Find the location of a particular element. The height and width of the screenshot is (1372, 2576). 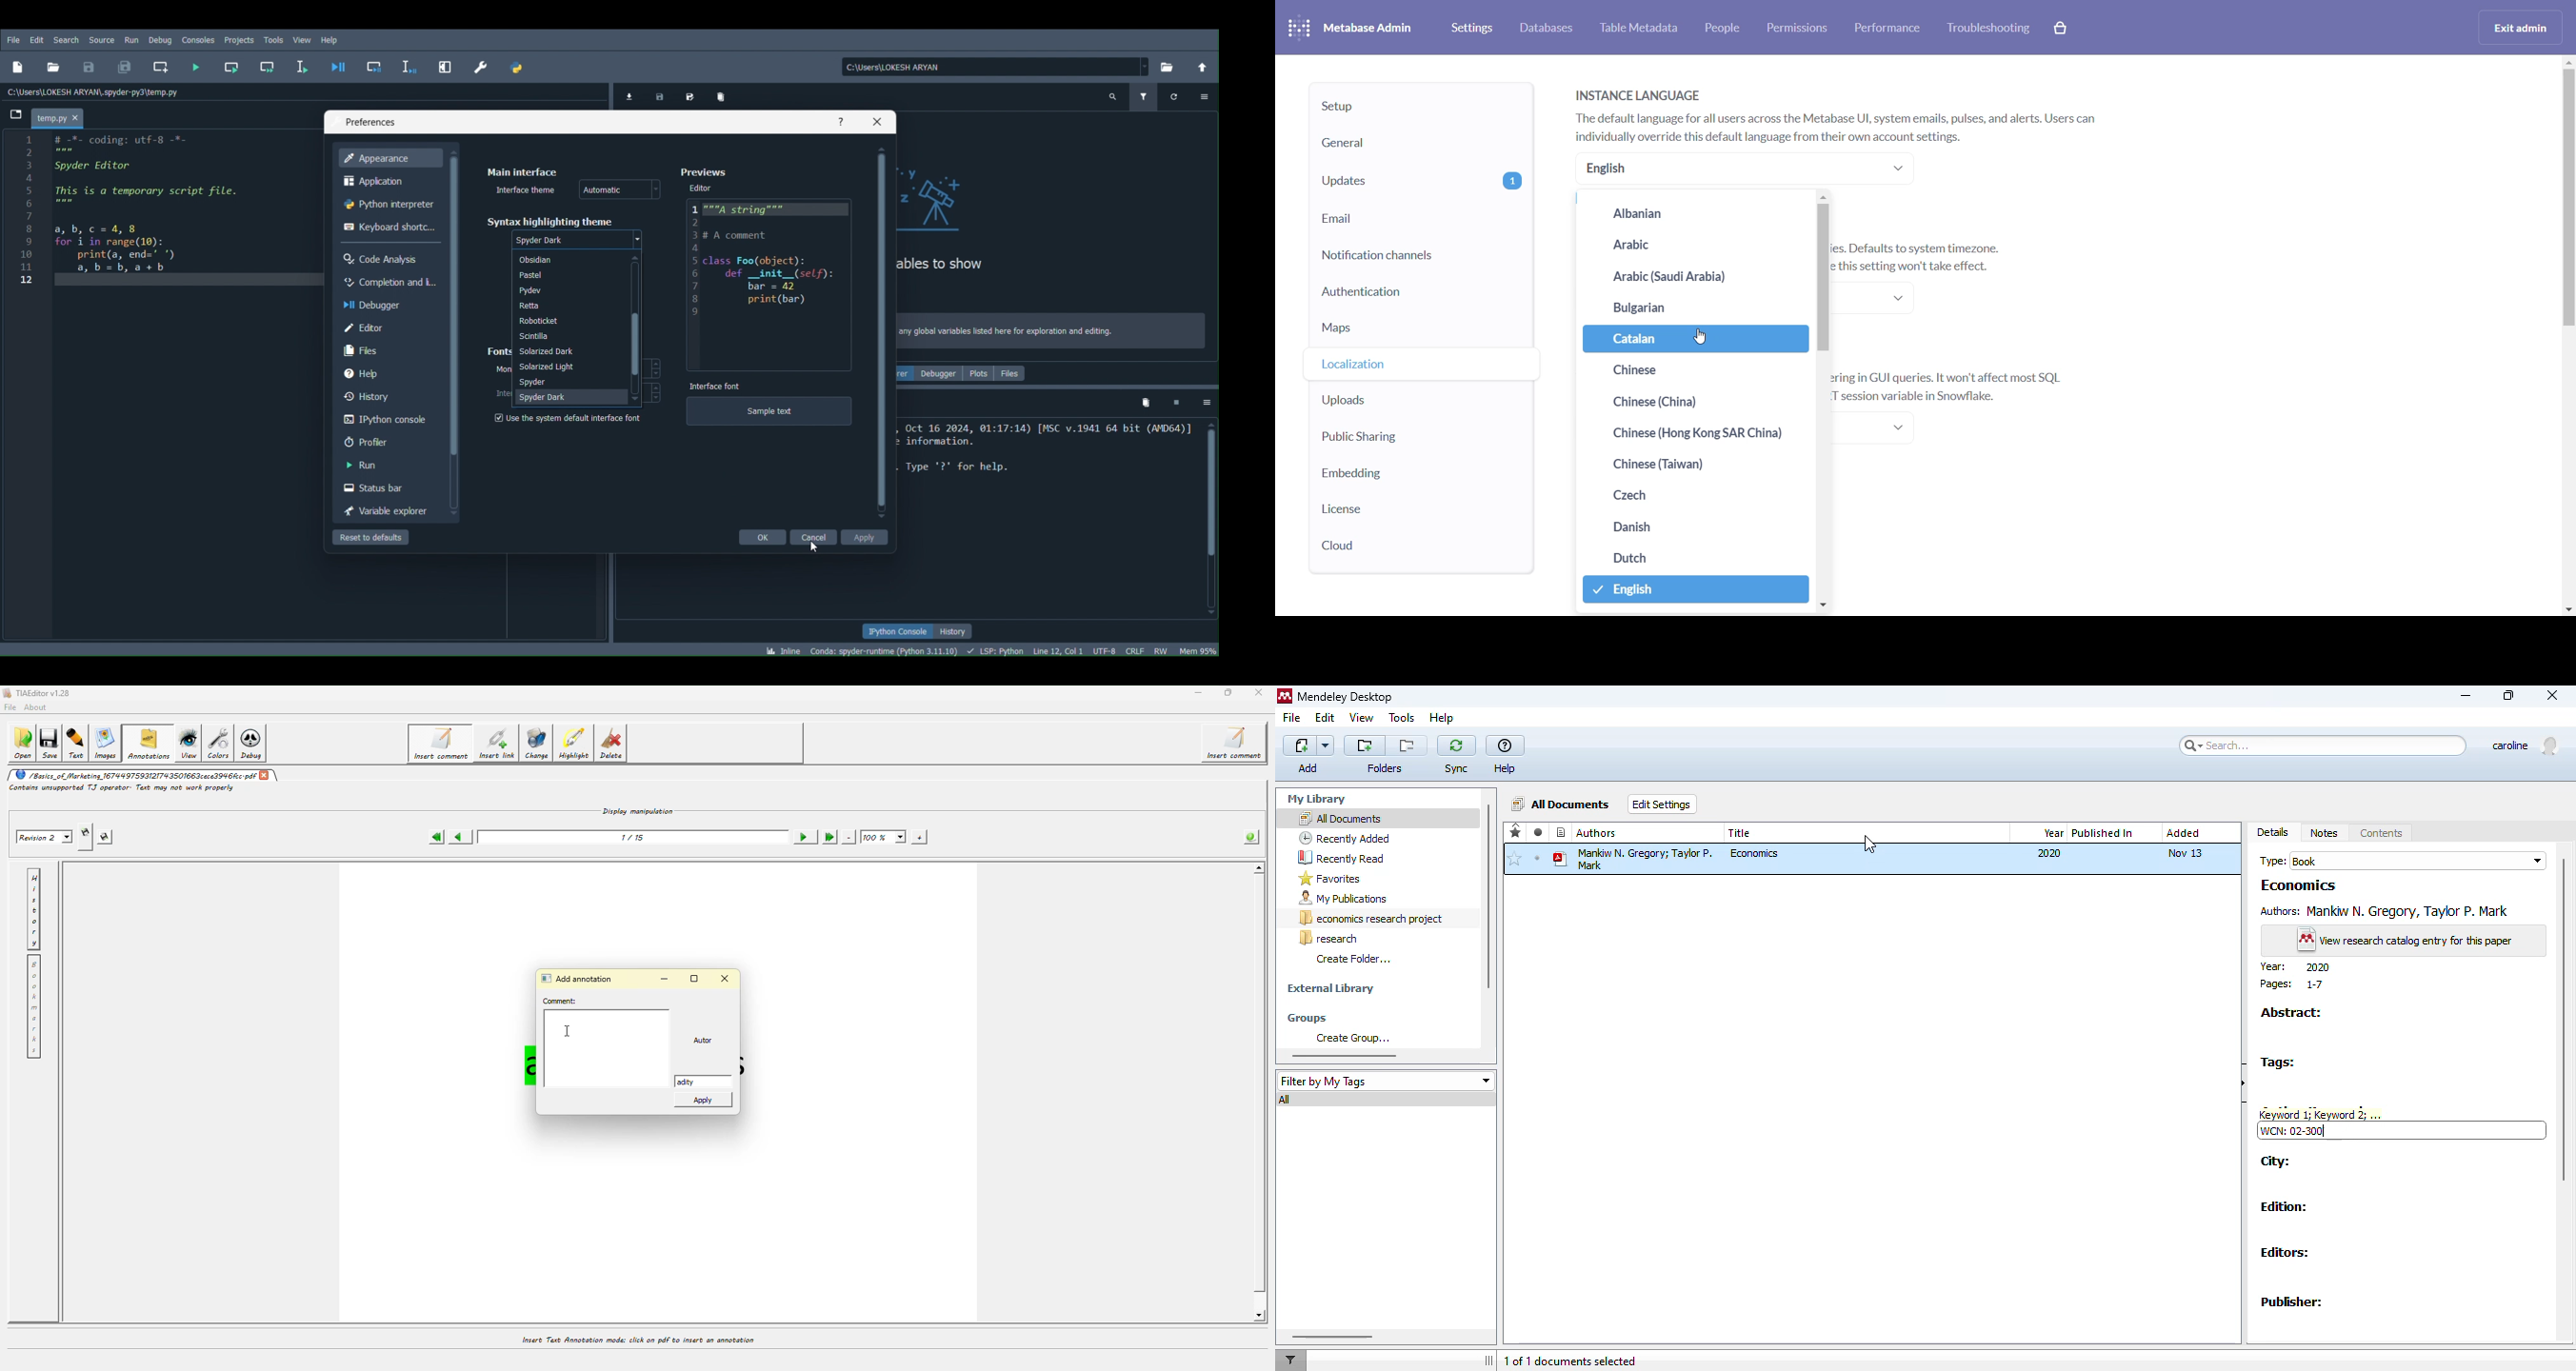

file is located at coordinates (1292, 717).